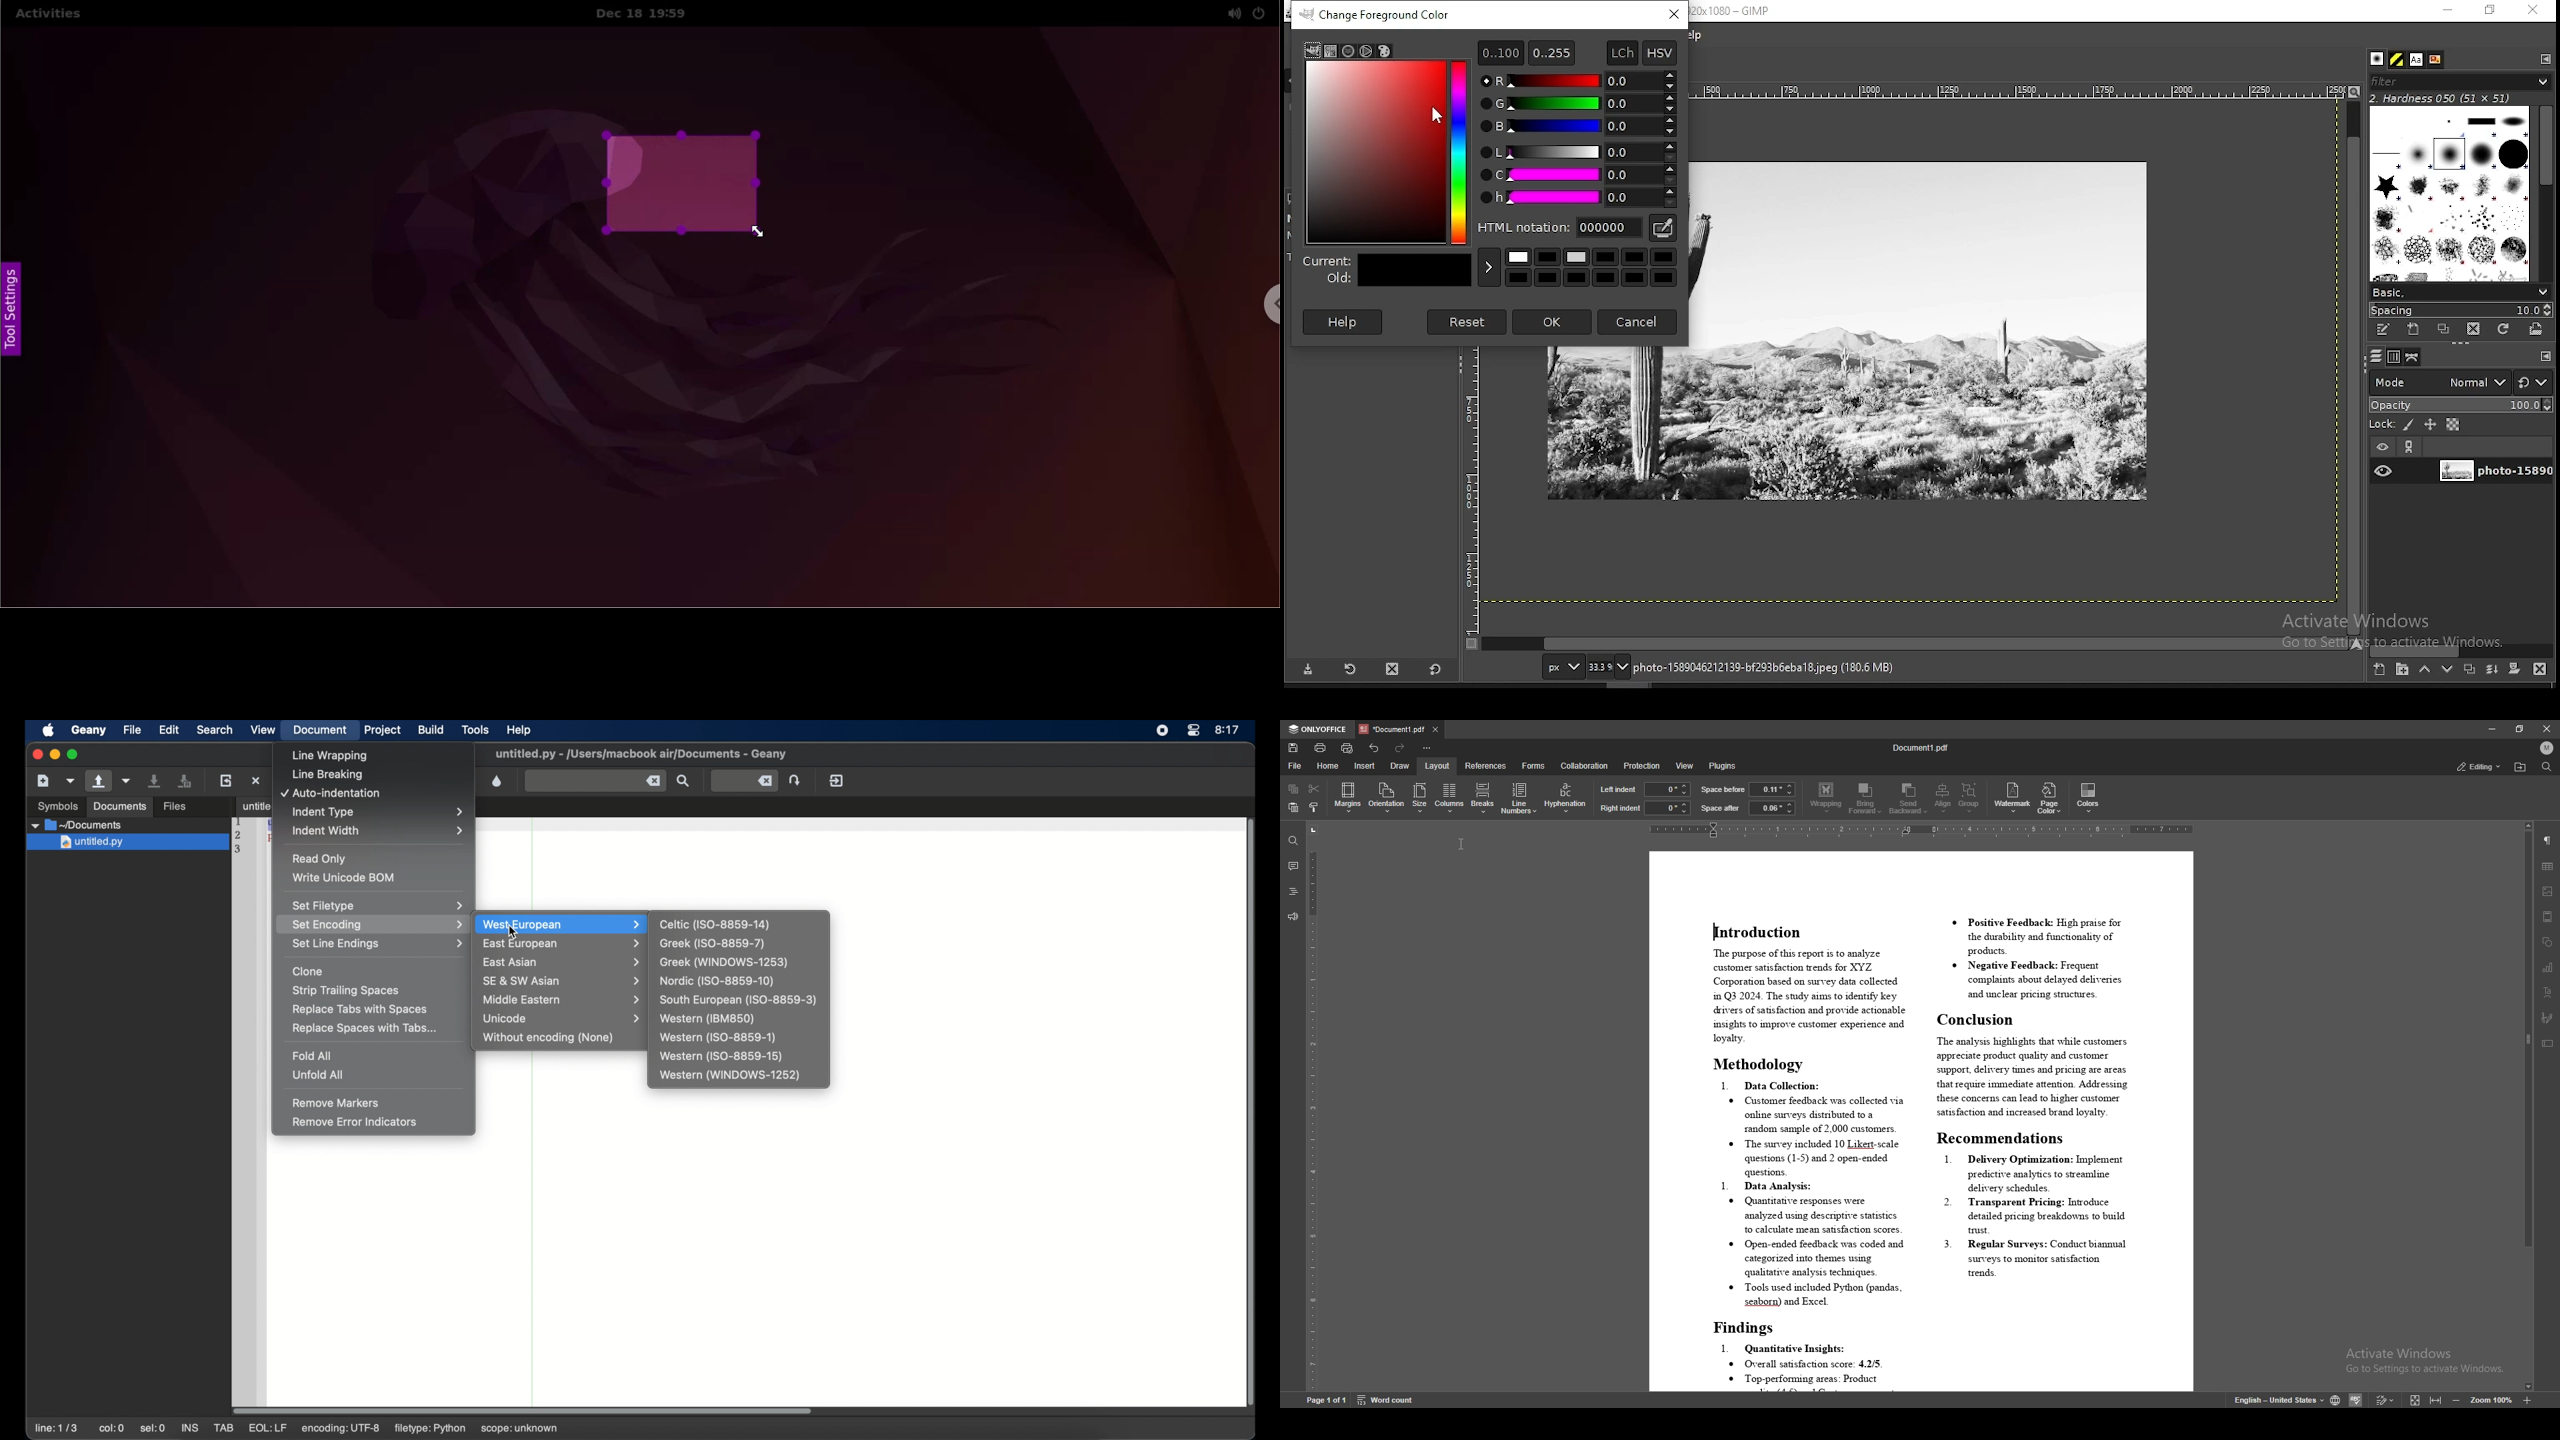  What do you see at coordinates (2493, 472) in the screenshot?
I see `layer` at bounding box center [2493, 472].